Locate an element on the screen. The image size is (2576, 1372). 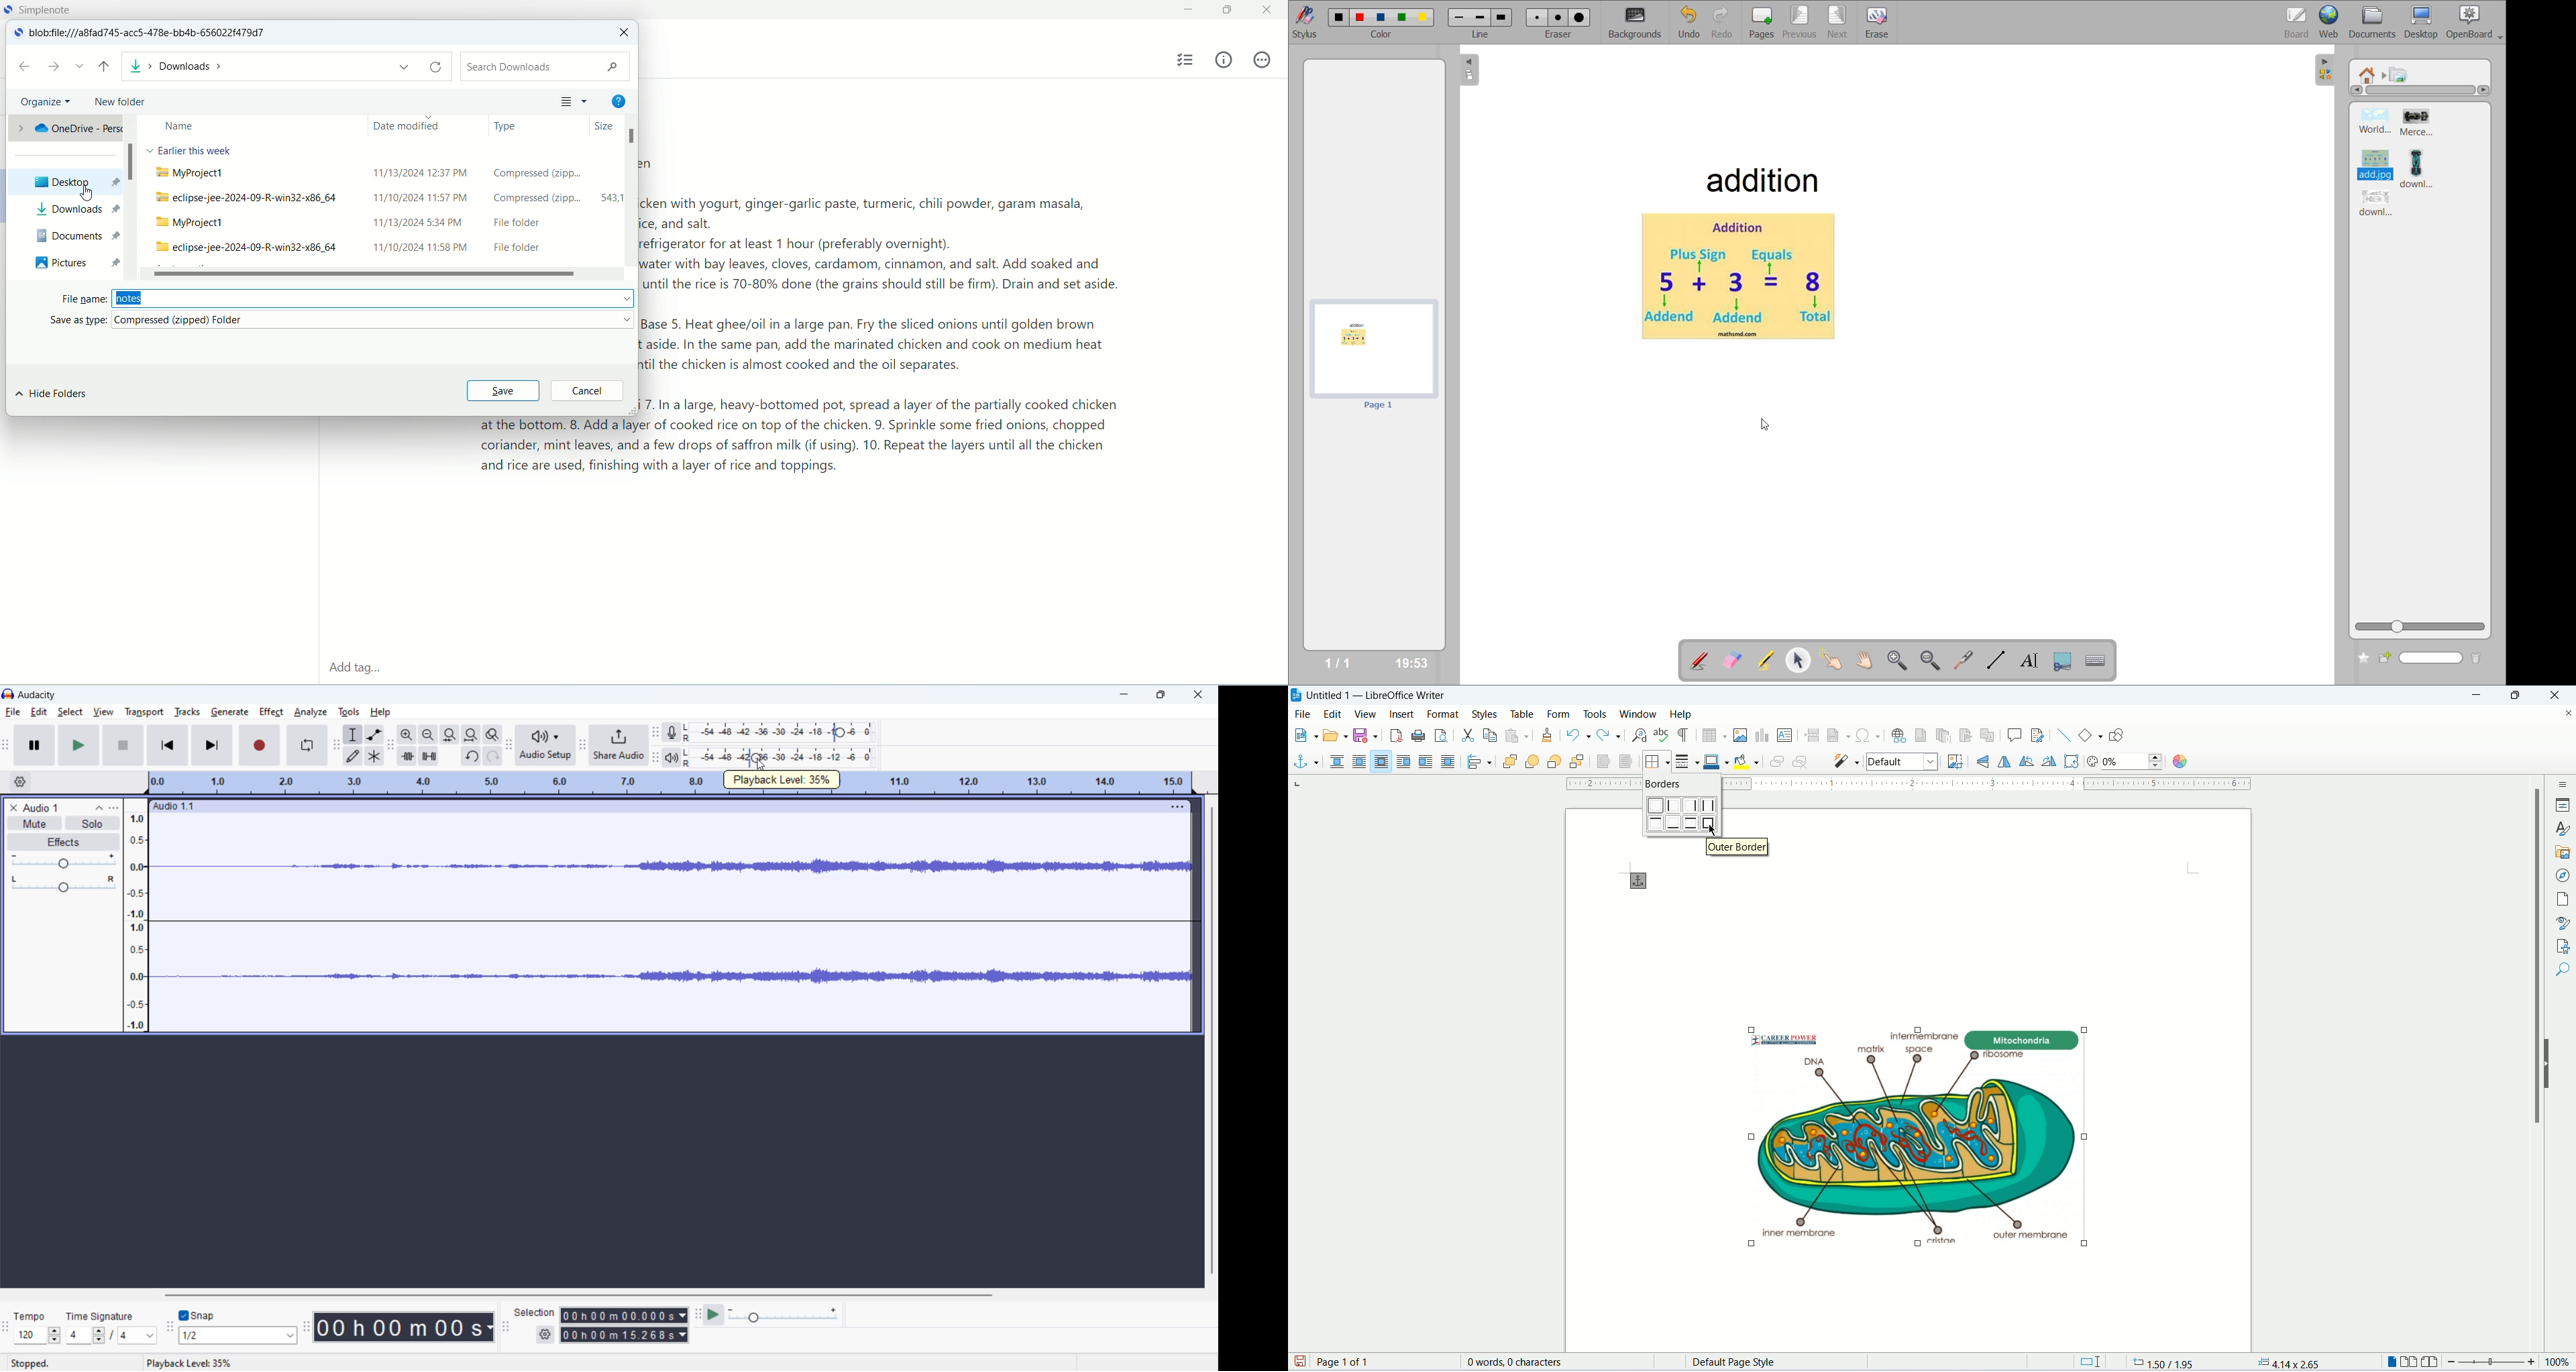
close is located at coordinates (623, 34).